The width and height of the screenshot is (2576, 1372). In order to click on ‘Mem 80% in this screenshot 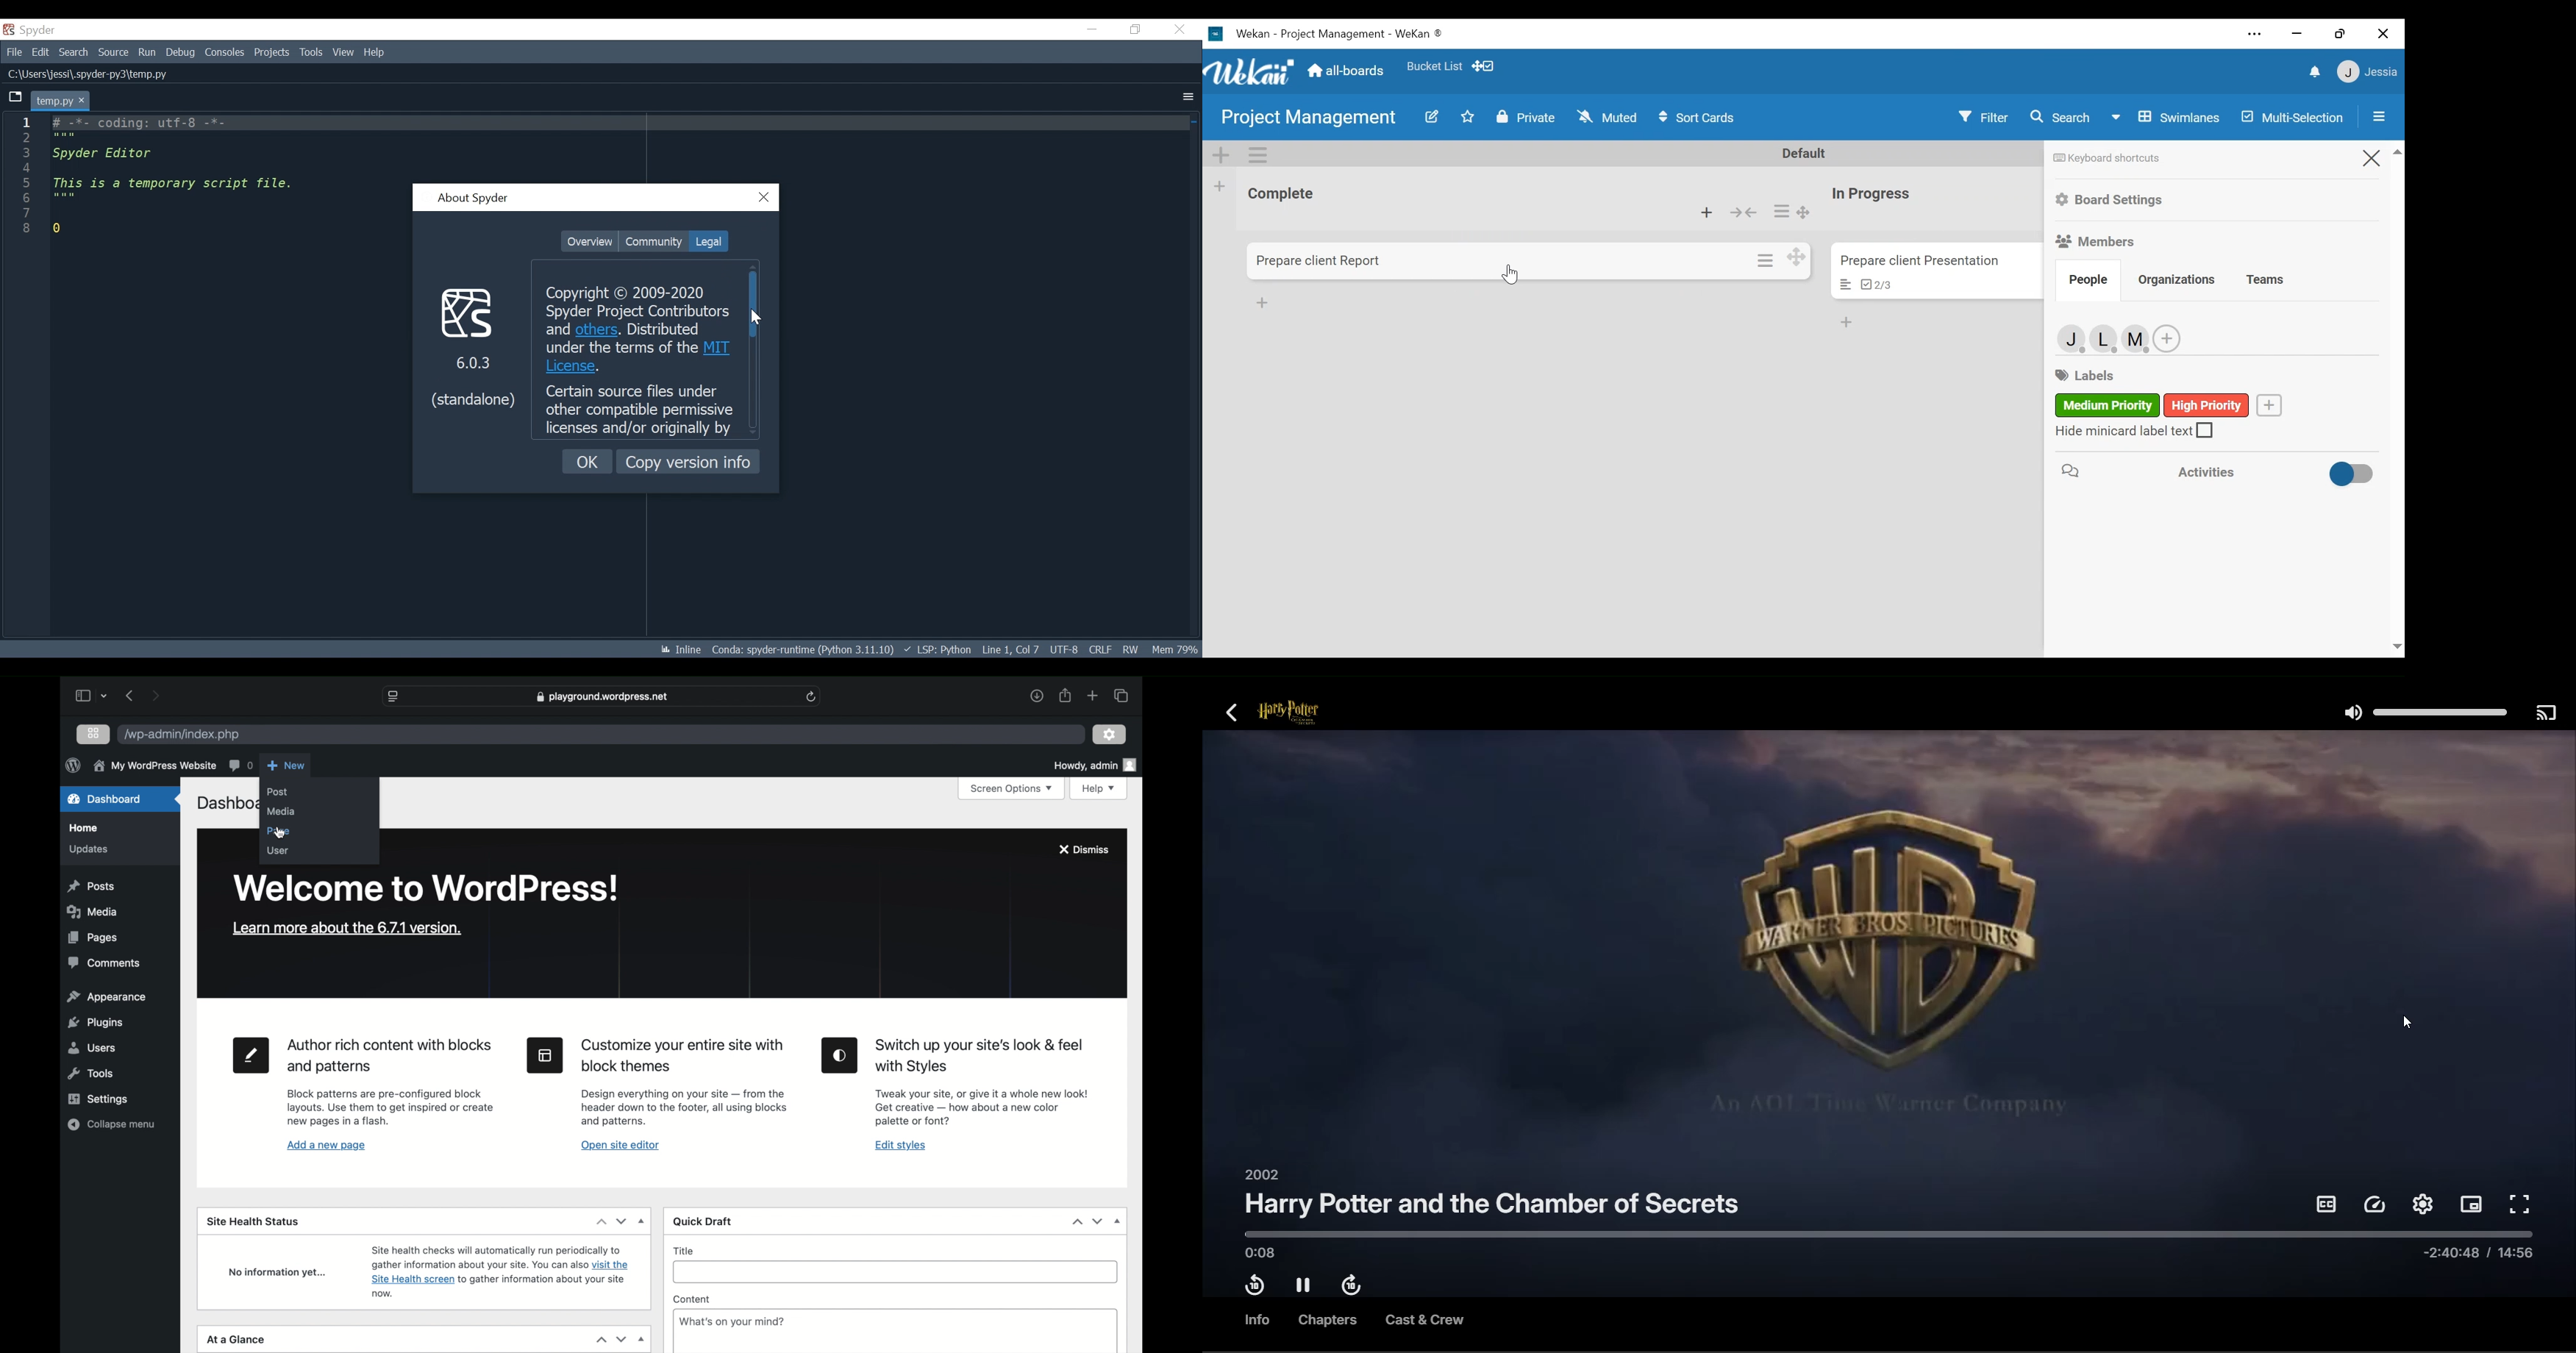, I will do `click(1178, 649)`.